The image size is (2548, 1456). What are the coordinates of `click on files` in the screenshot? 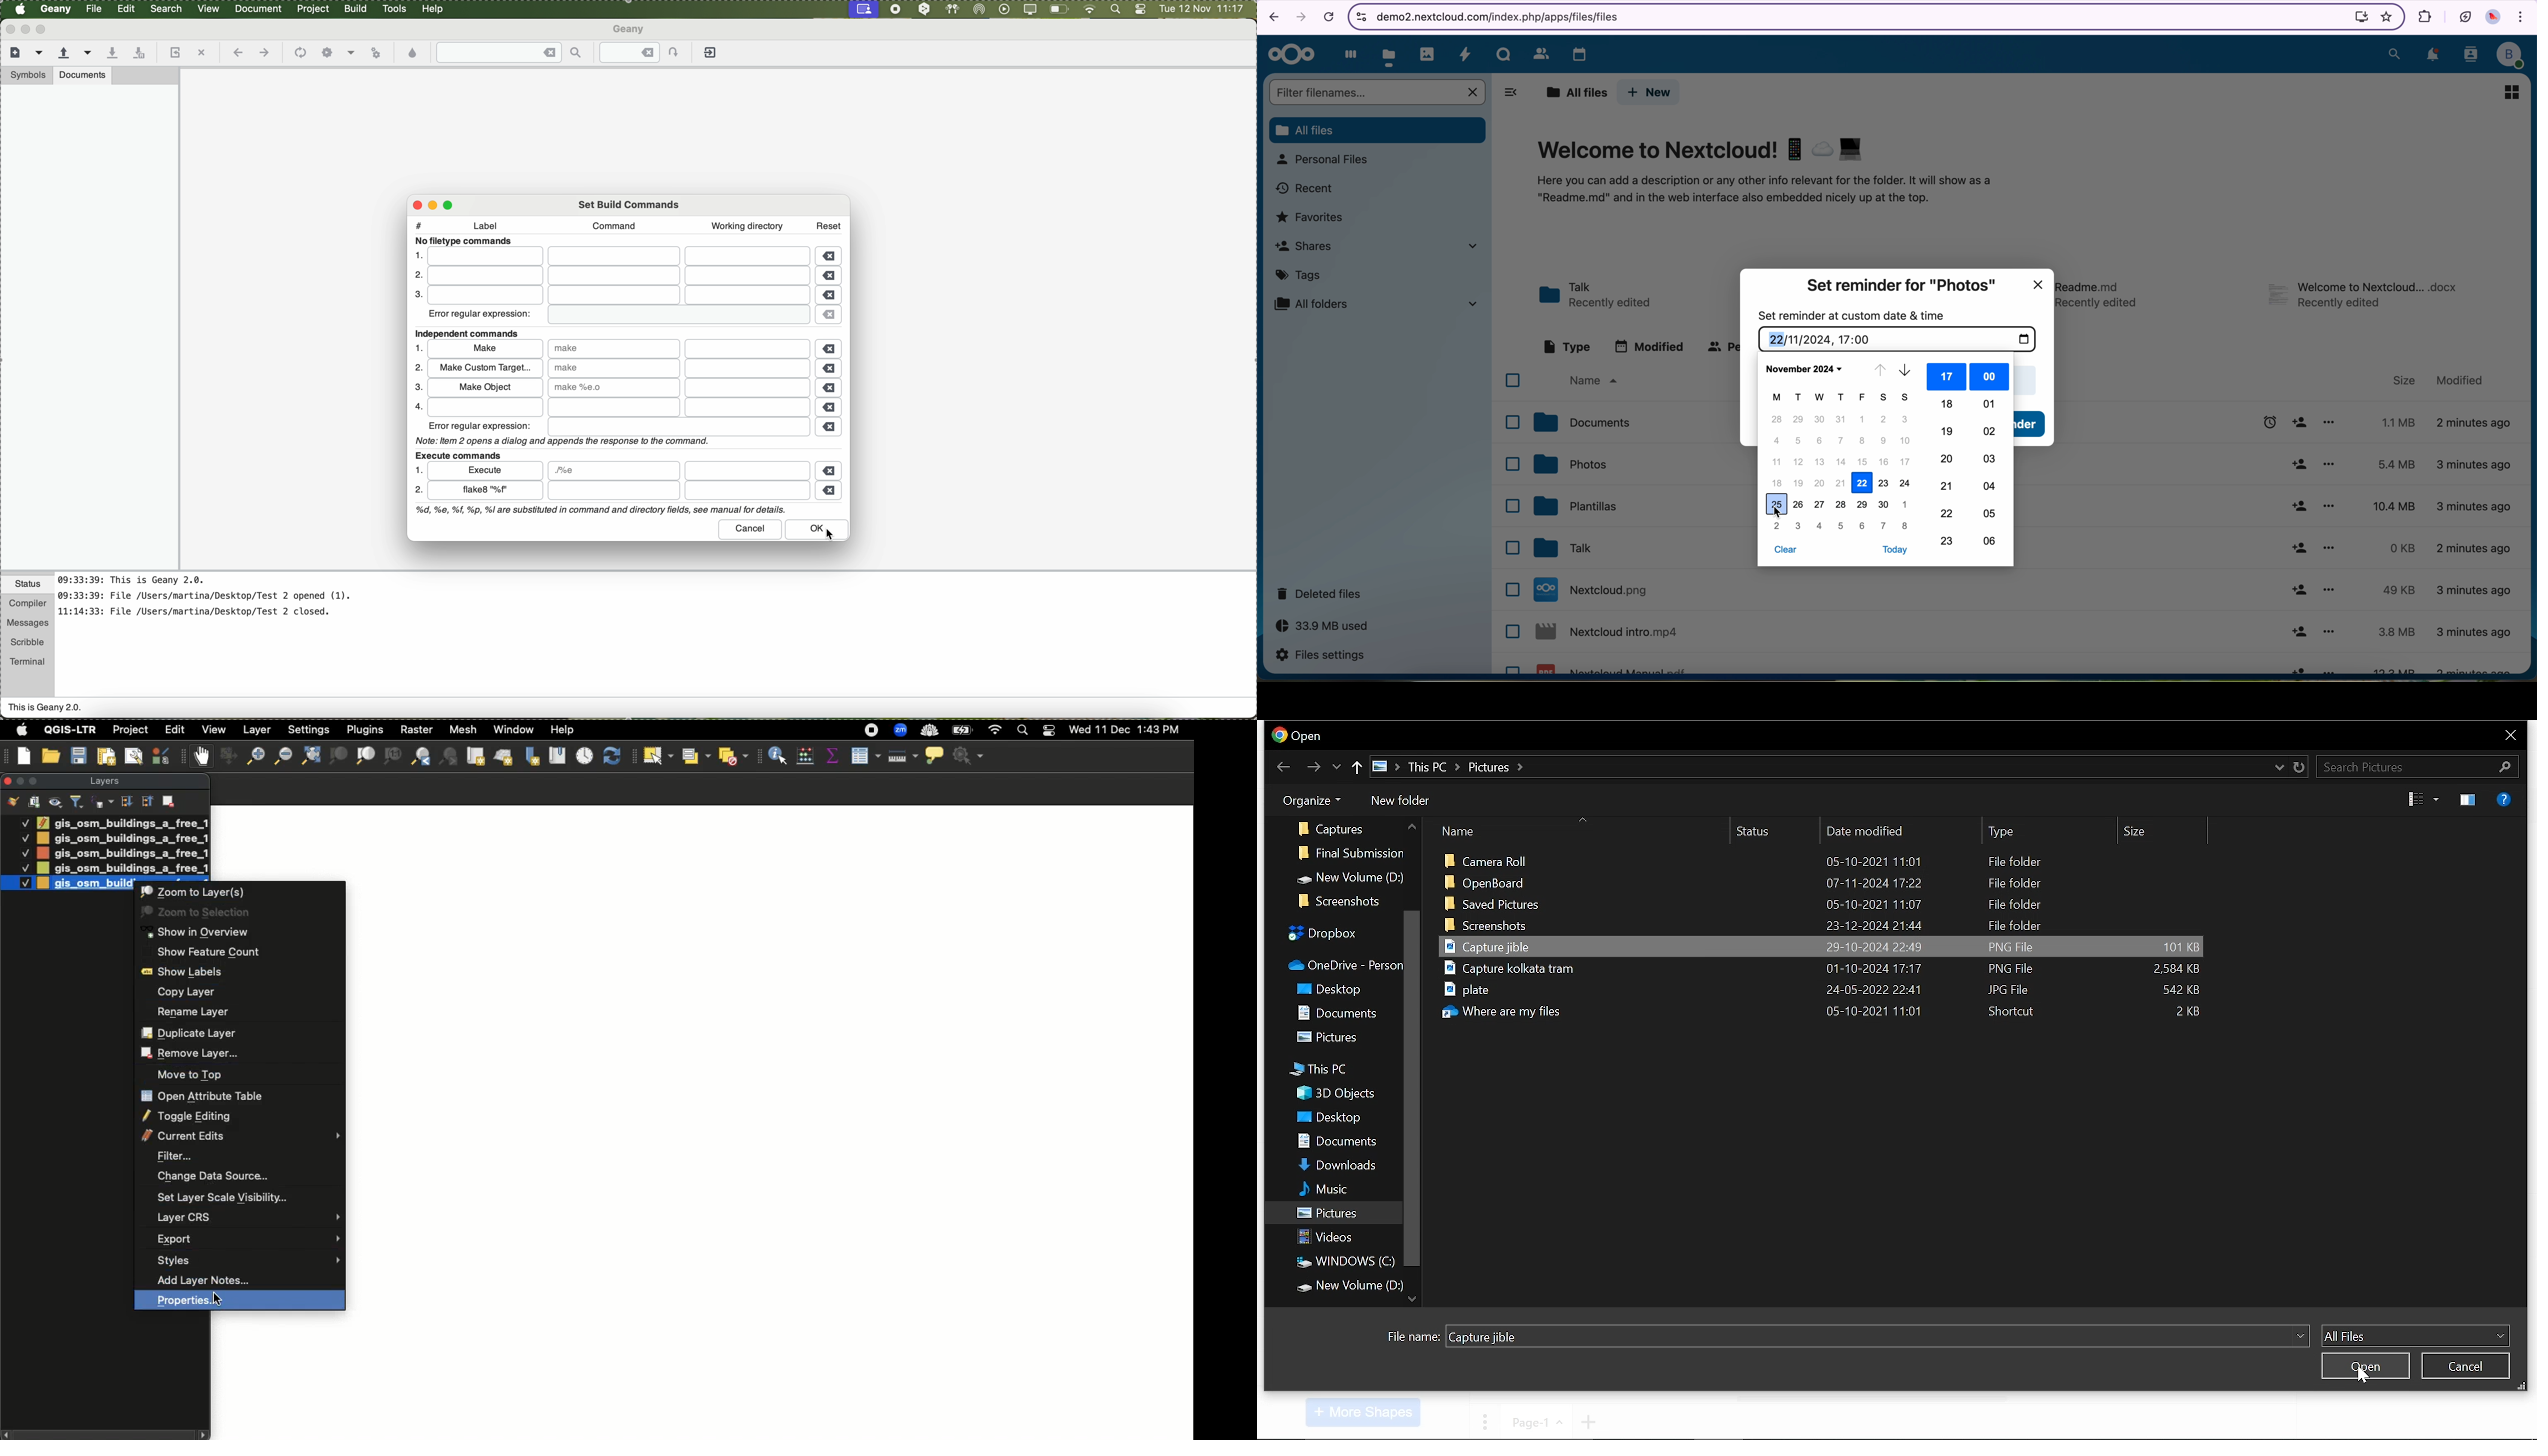 It's located at (1391, 52).